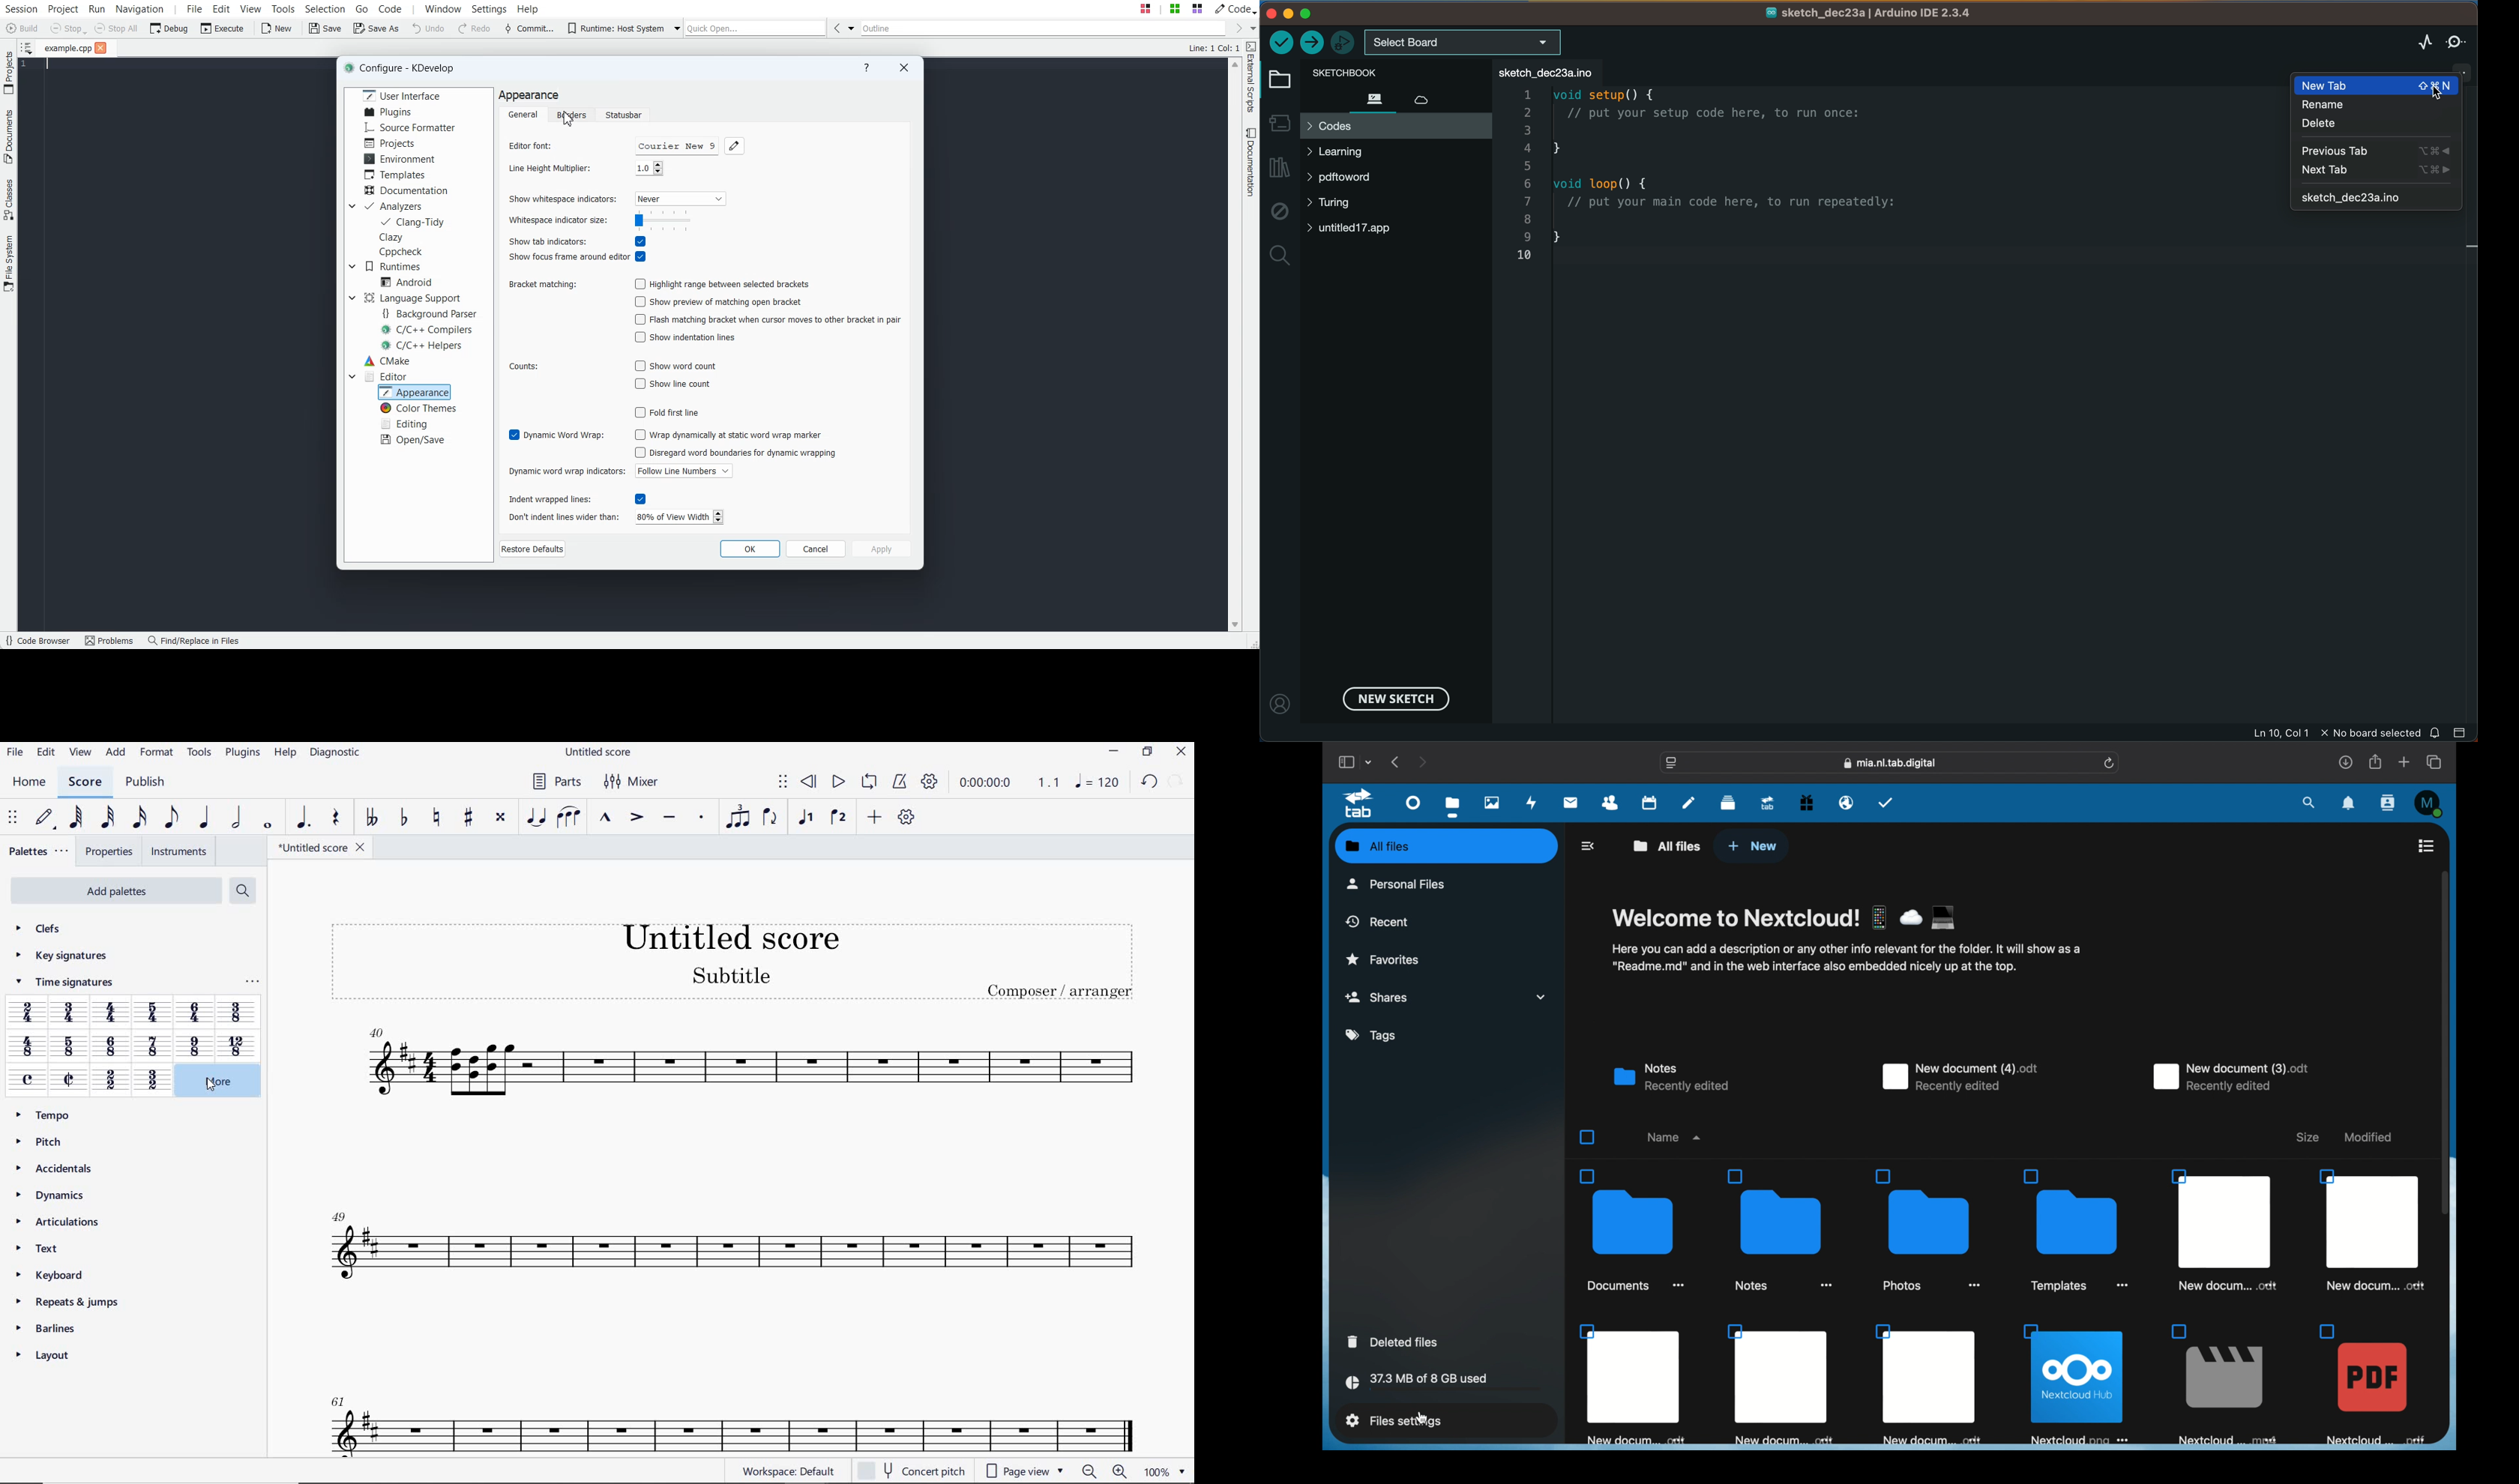  Describe the element at coordinates (2404, 762) in the screenshot. I see `new tab` at that location.